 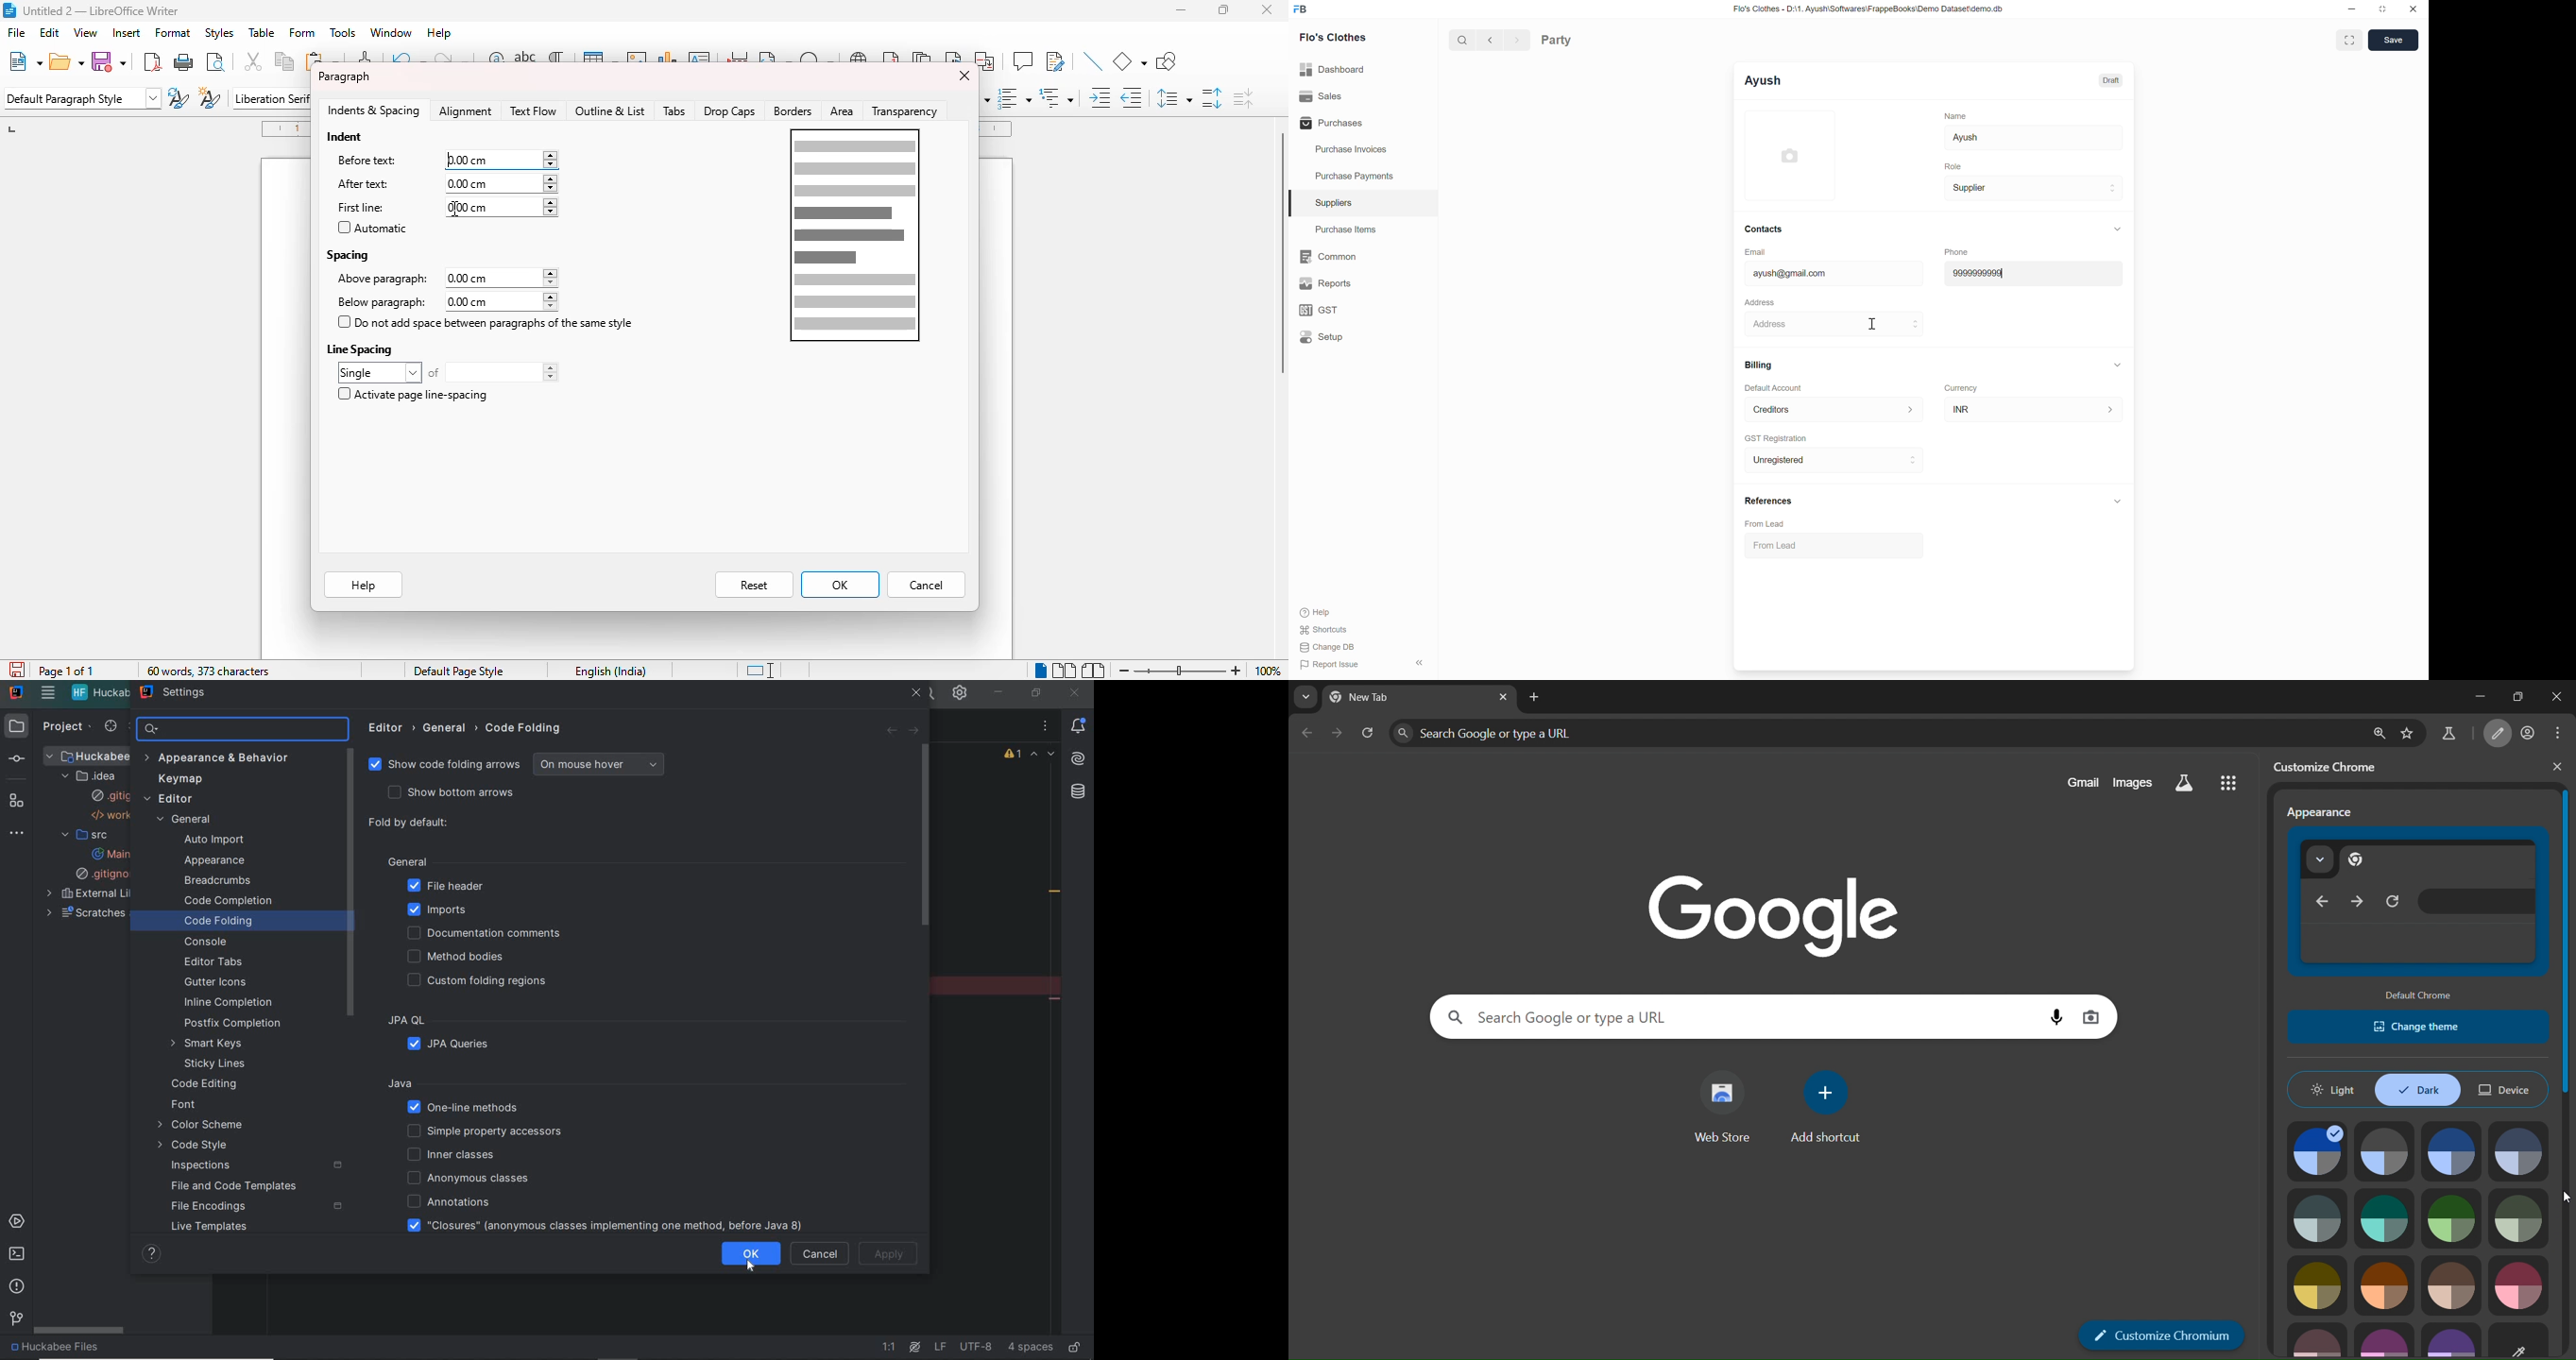 I want to click on light, so click(x=2335, y=1090).